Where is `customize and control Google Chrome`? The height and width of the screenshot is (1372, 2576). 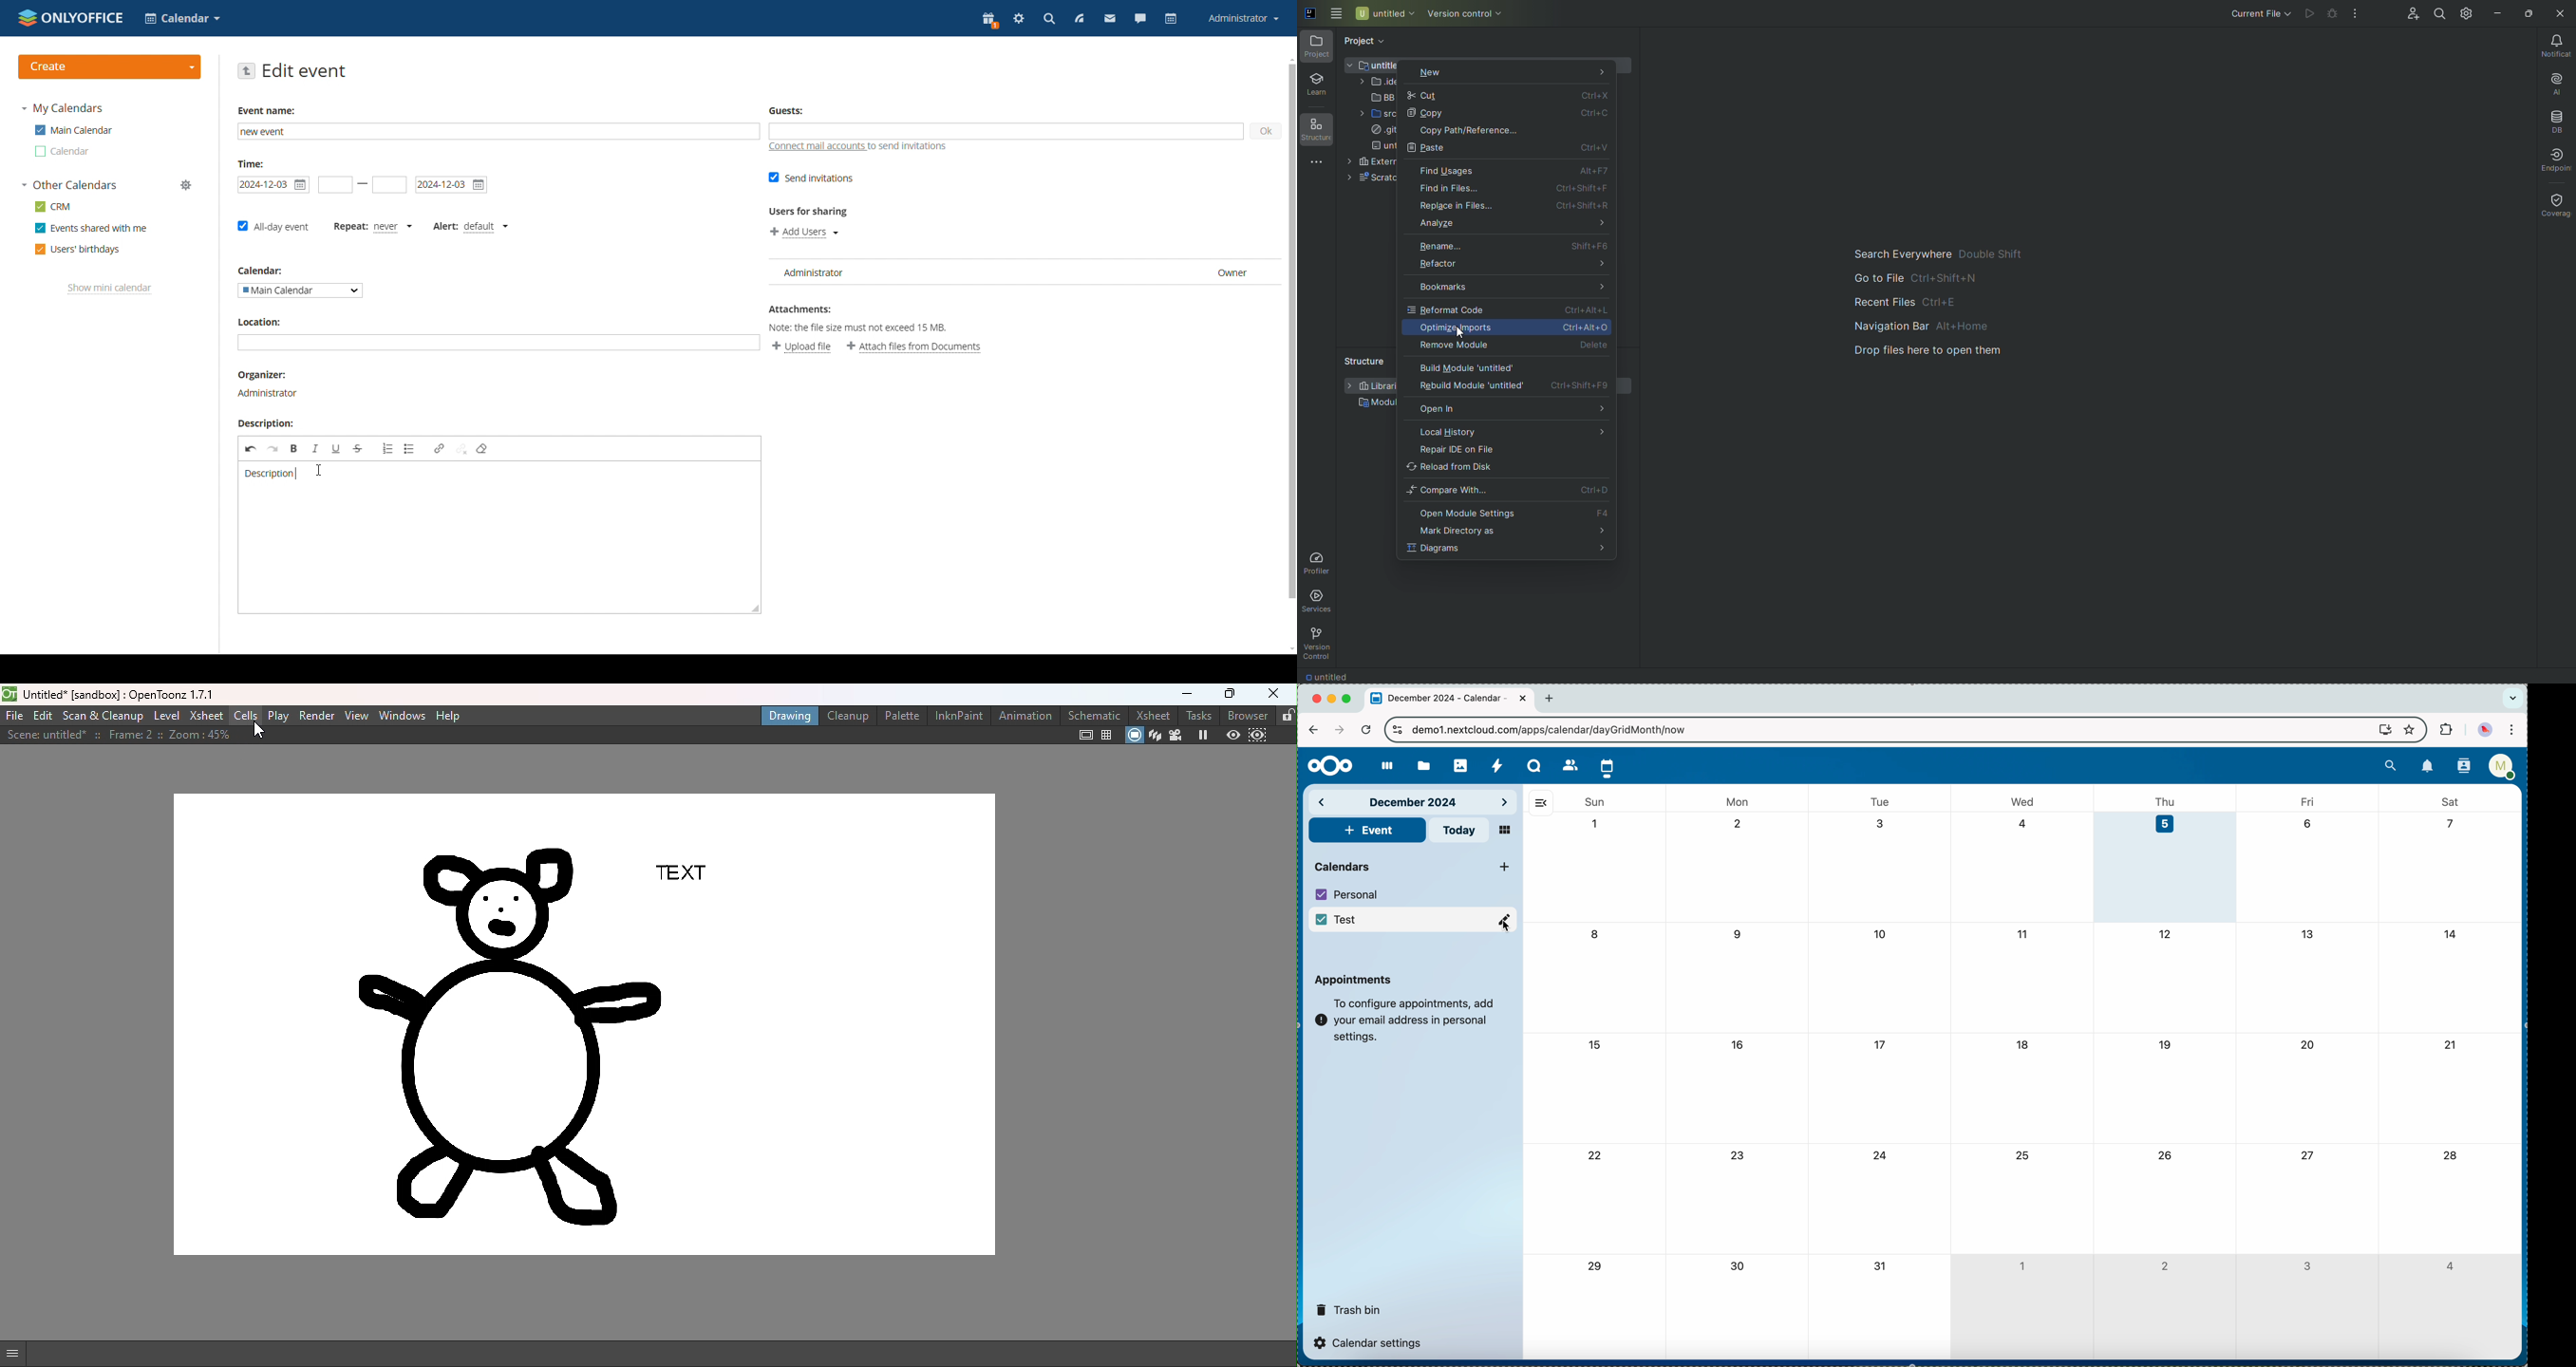
customize and control Google Chrome is located at coordinates (2516, 730).